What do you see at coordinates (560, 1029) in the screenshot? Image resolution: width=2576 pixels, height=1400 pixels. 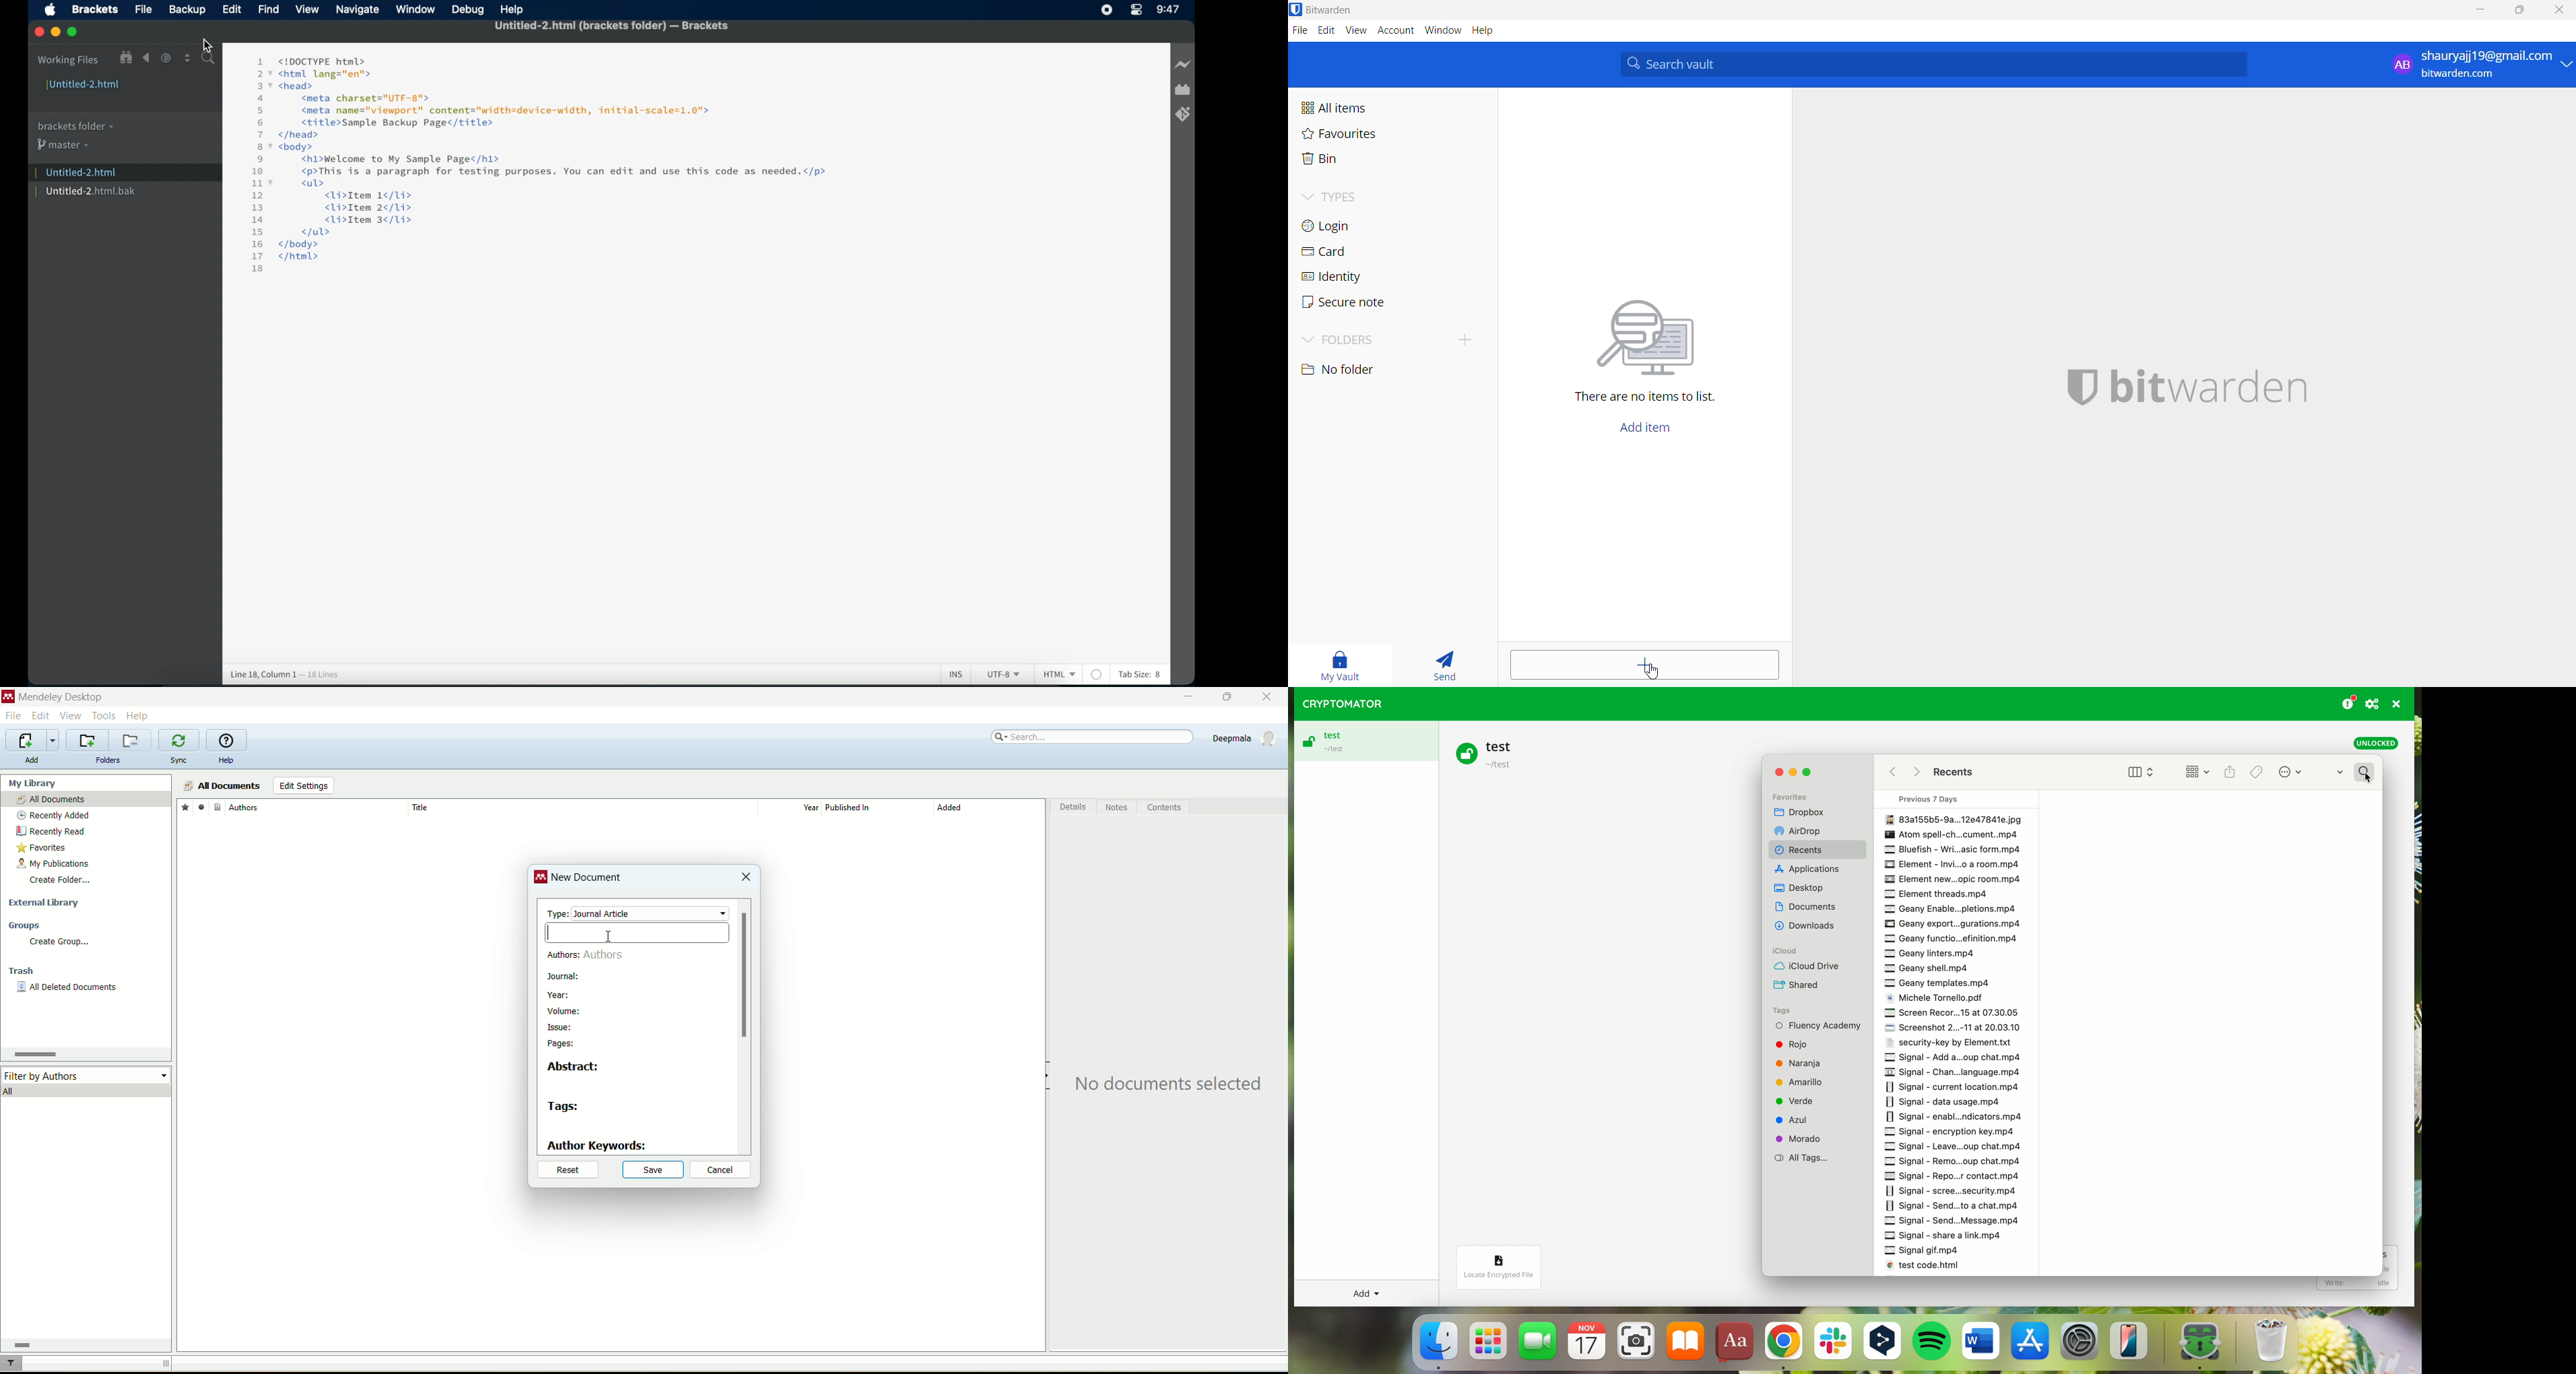 I see `issue` at bounding box center [560, 1029].